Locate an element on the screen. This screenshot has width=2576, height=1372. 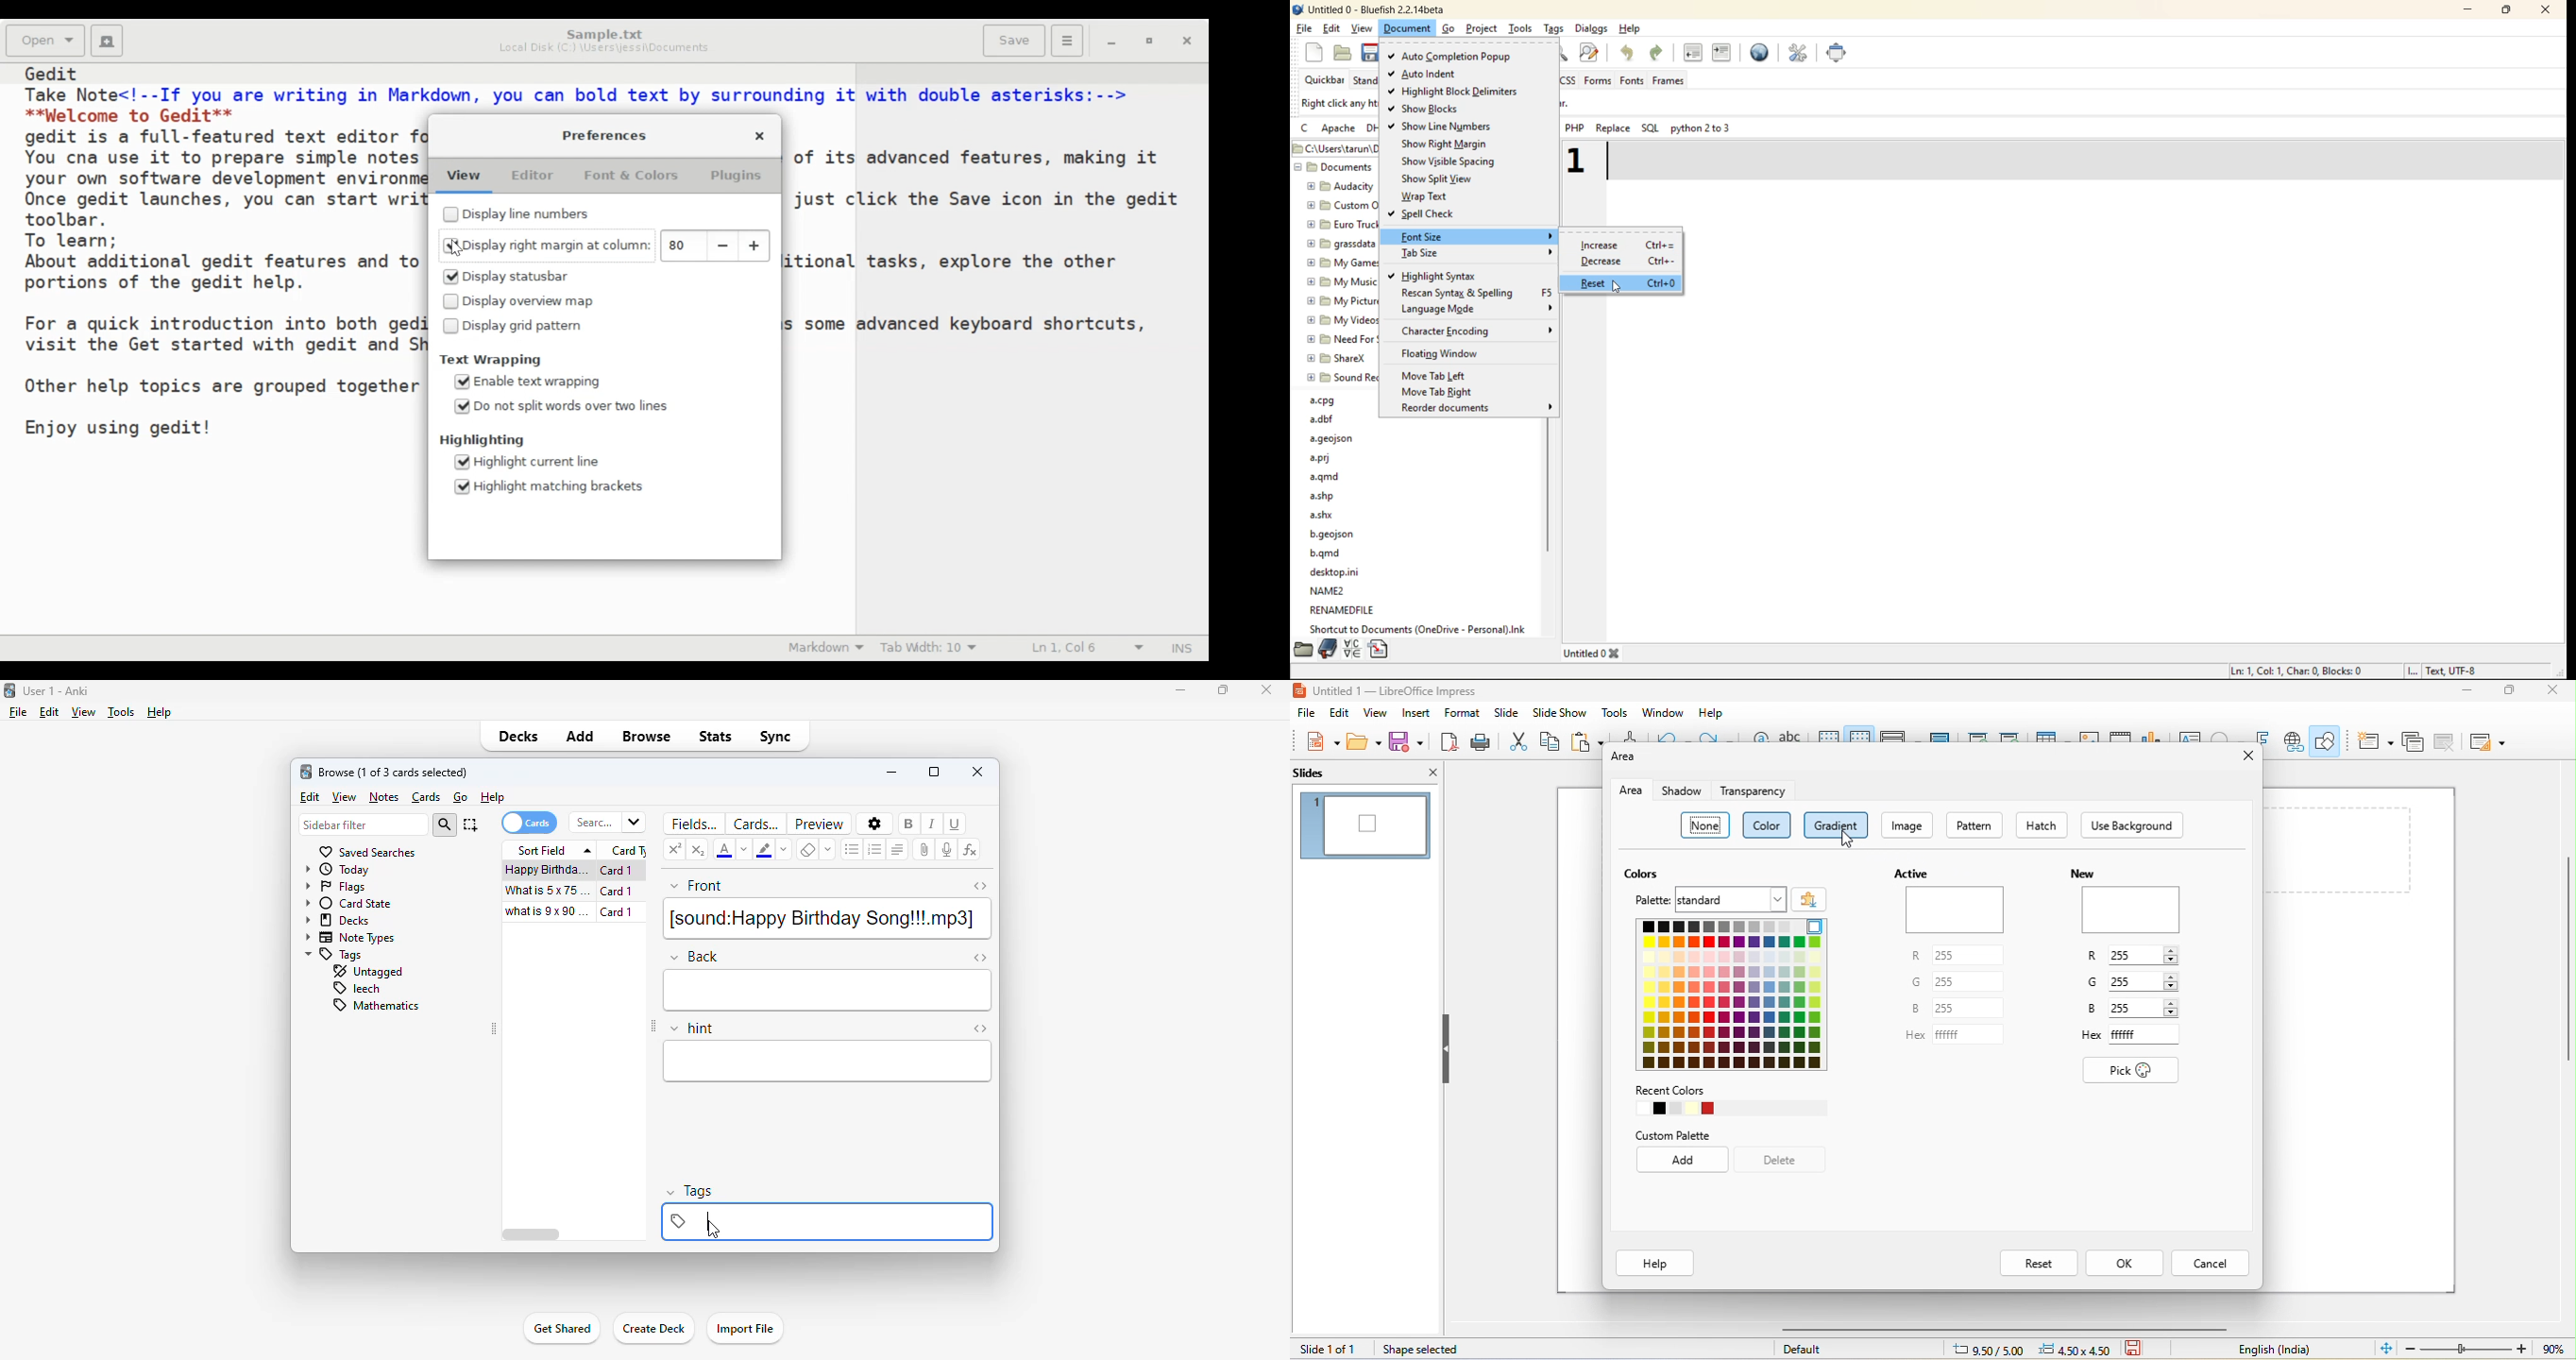
untagged is located at coordinates (366, 972).